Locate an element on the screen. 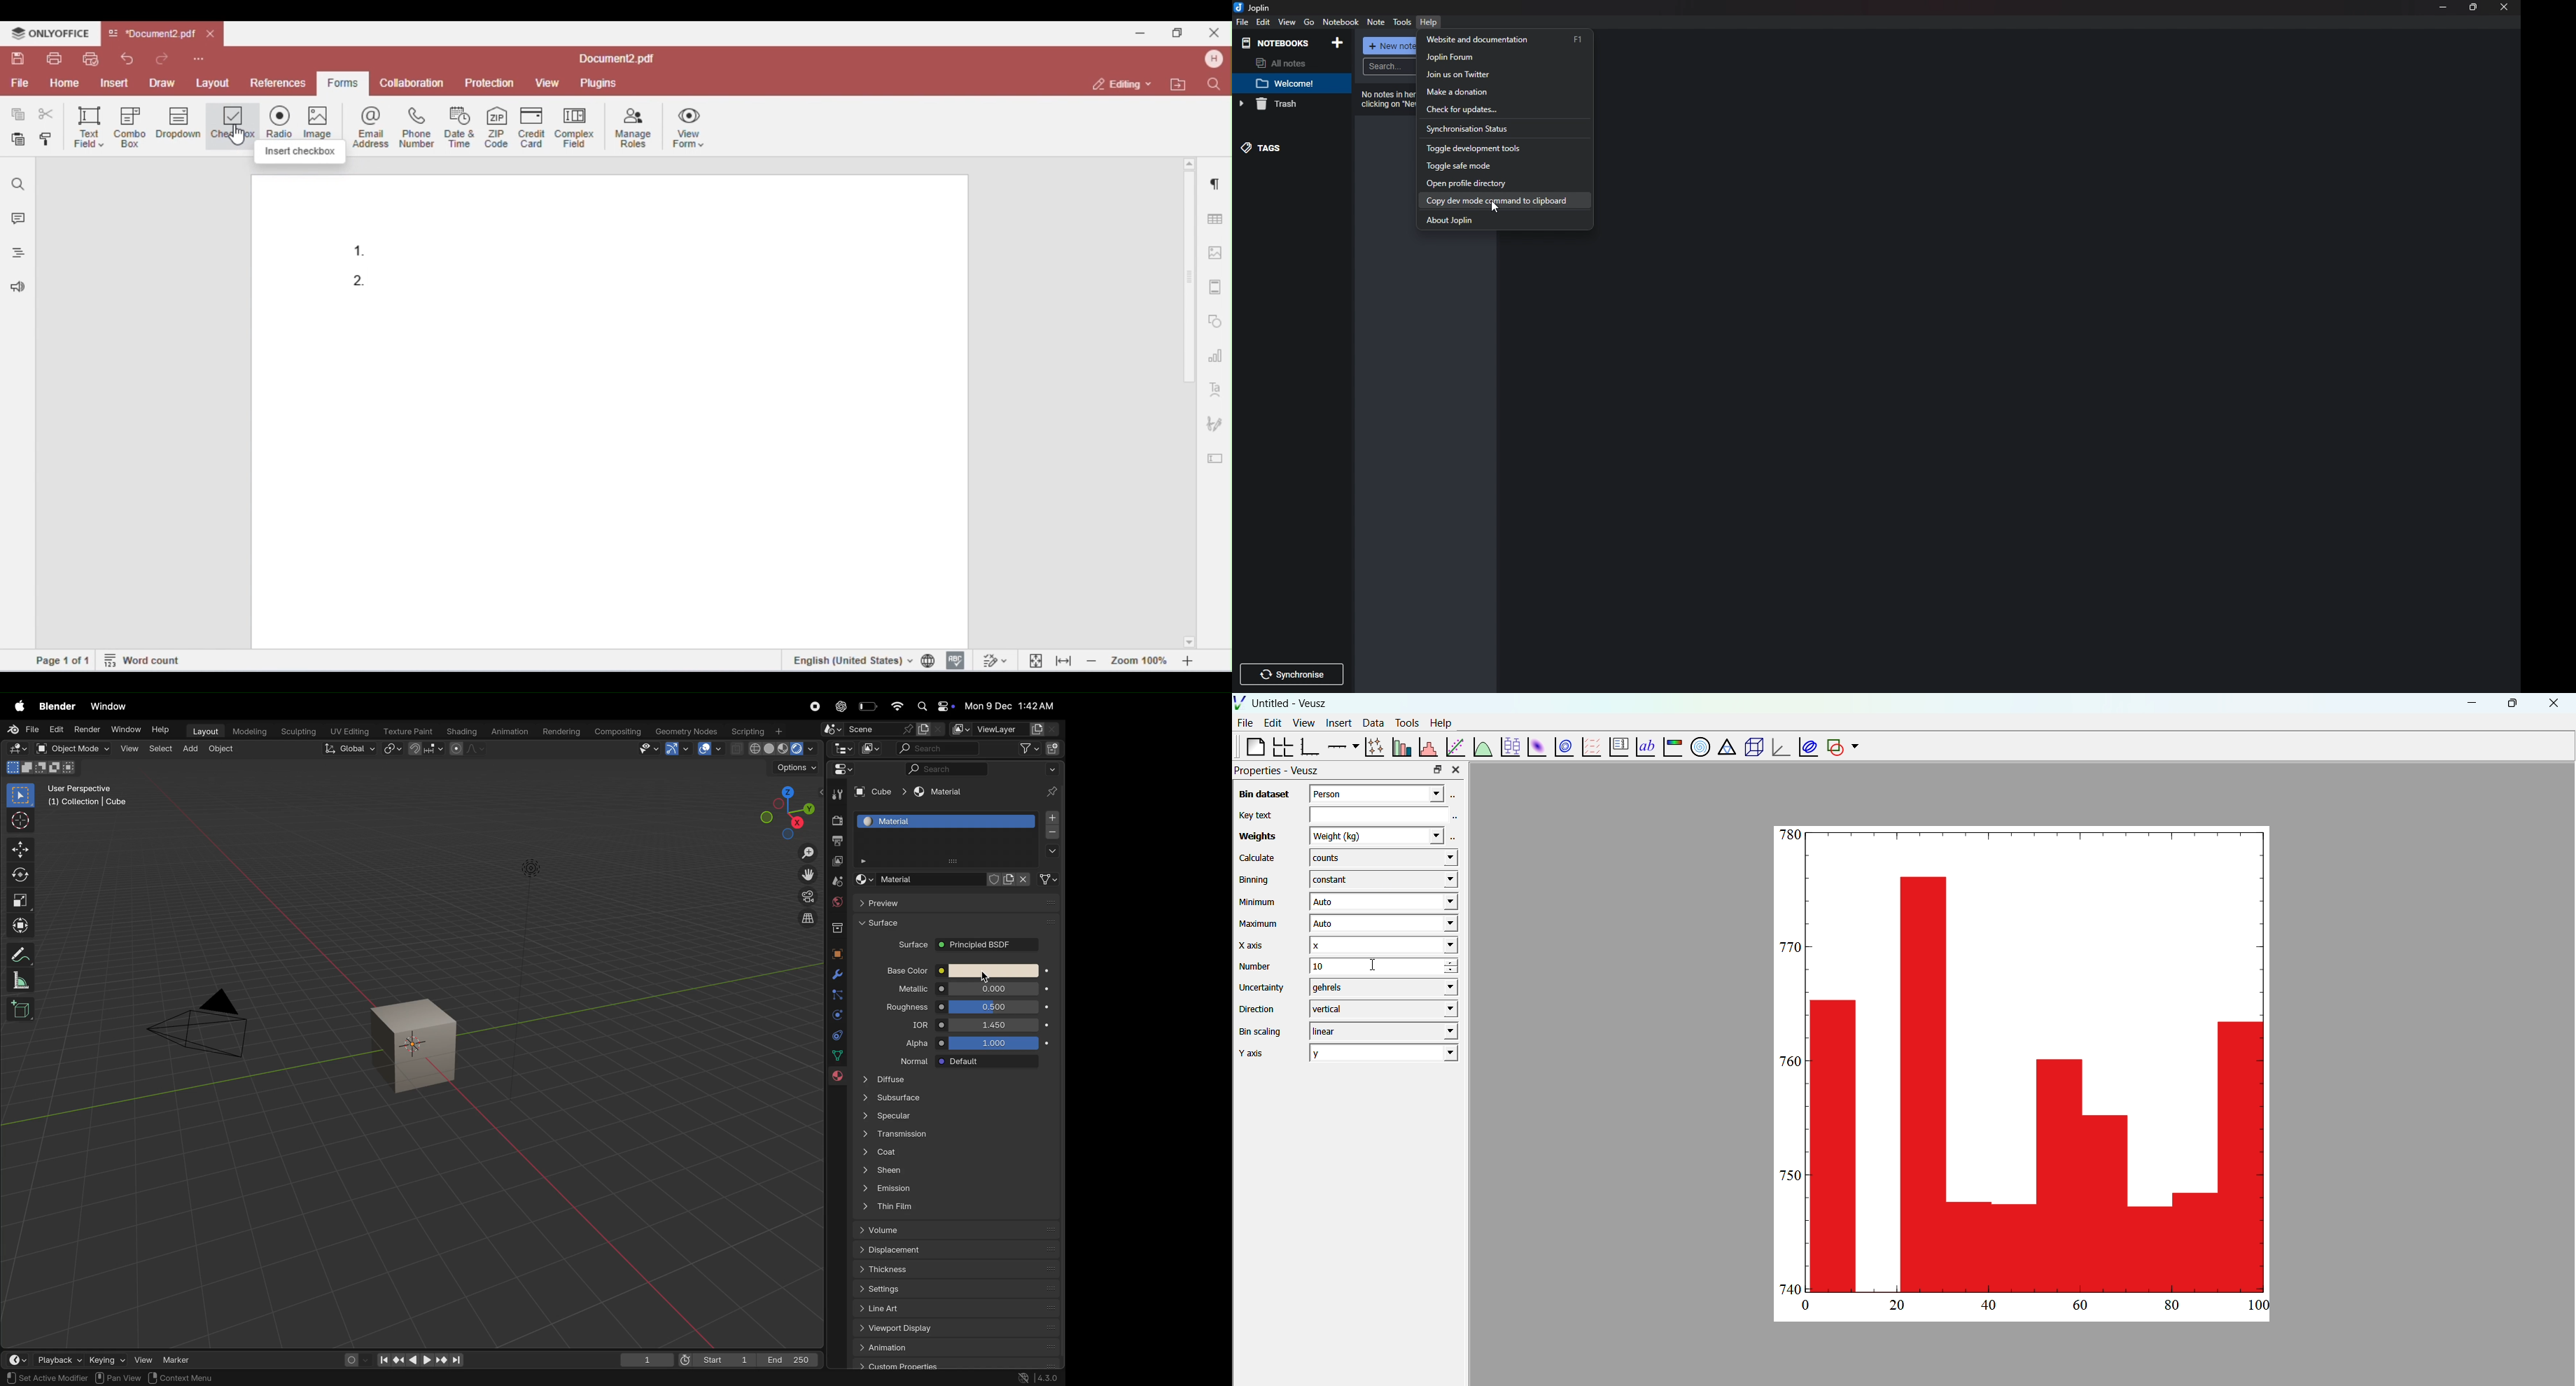 The height and width of the screenshot is (1400, 2576). view is located at coordinates (138, 1359).